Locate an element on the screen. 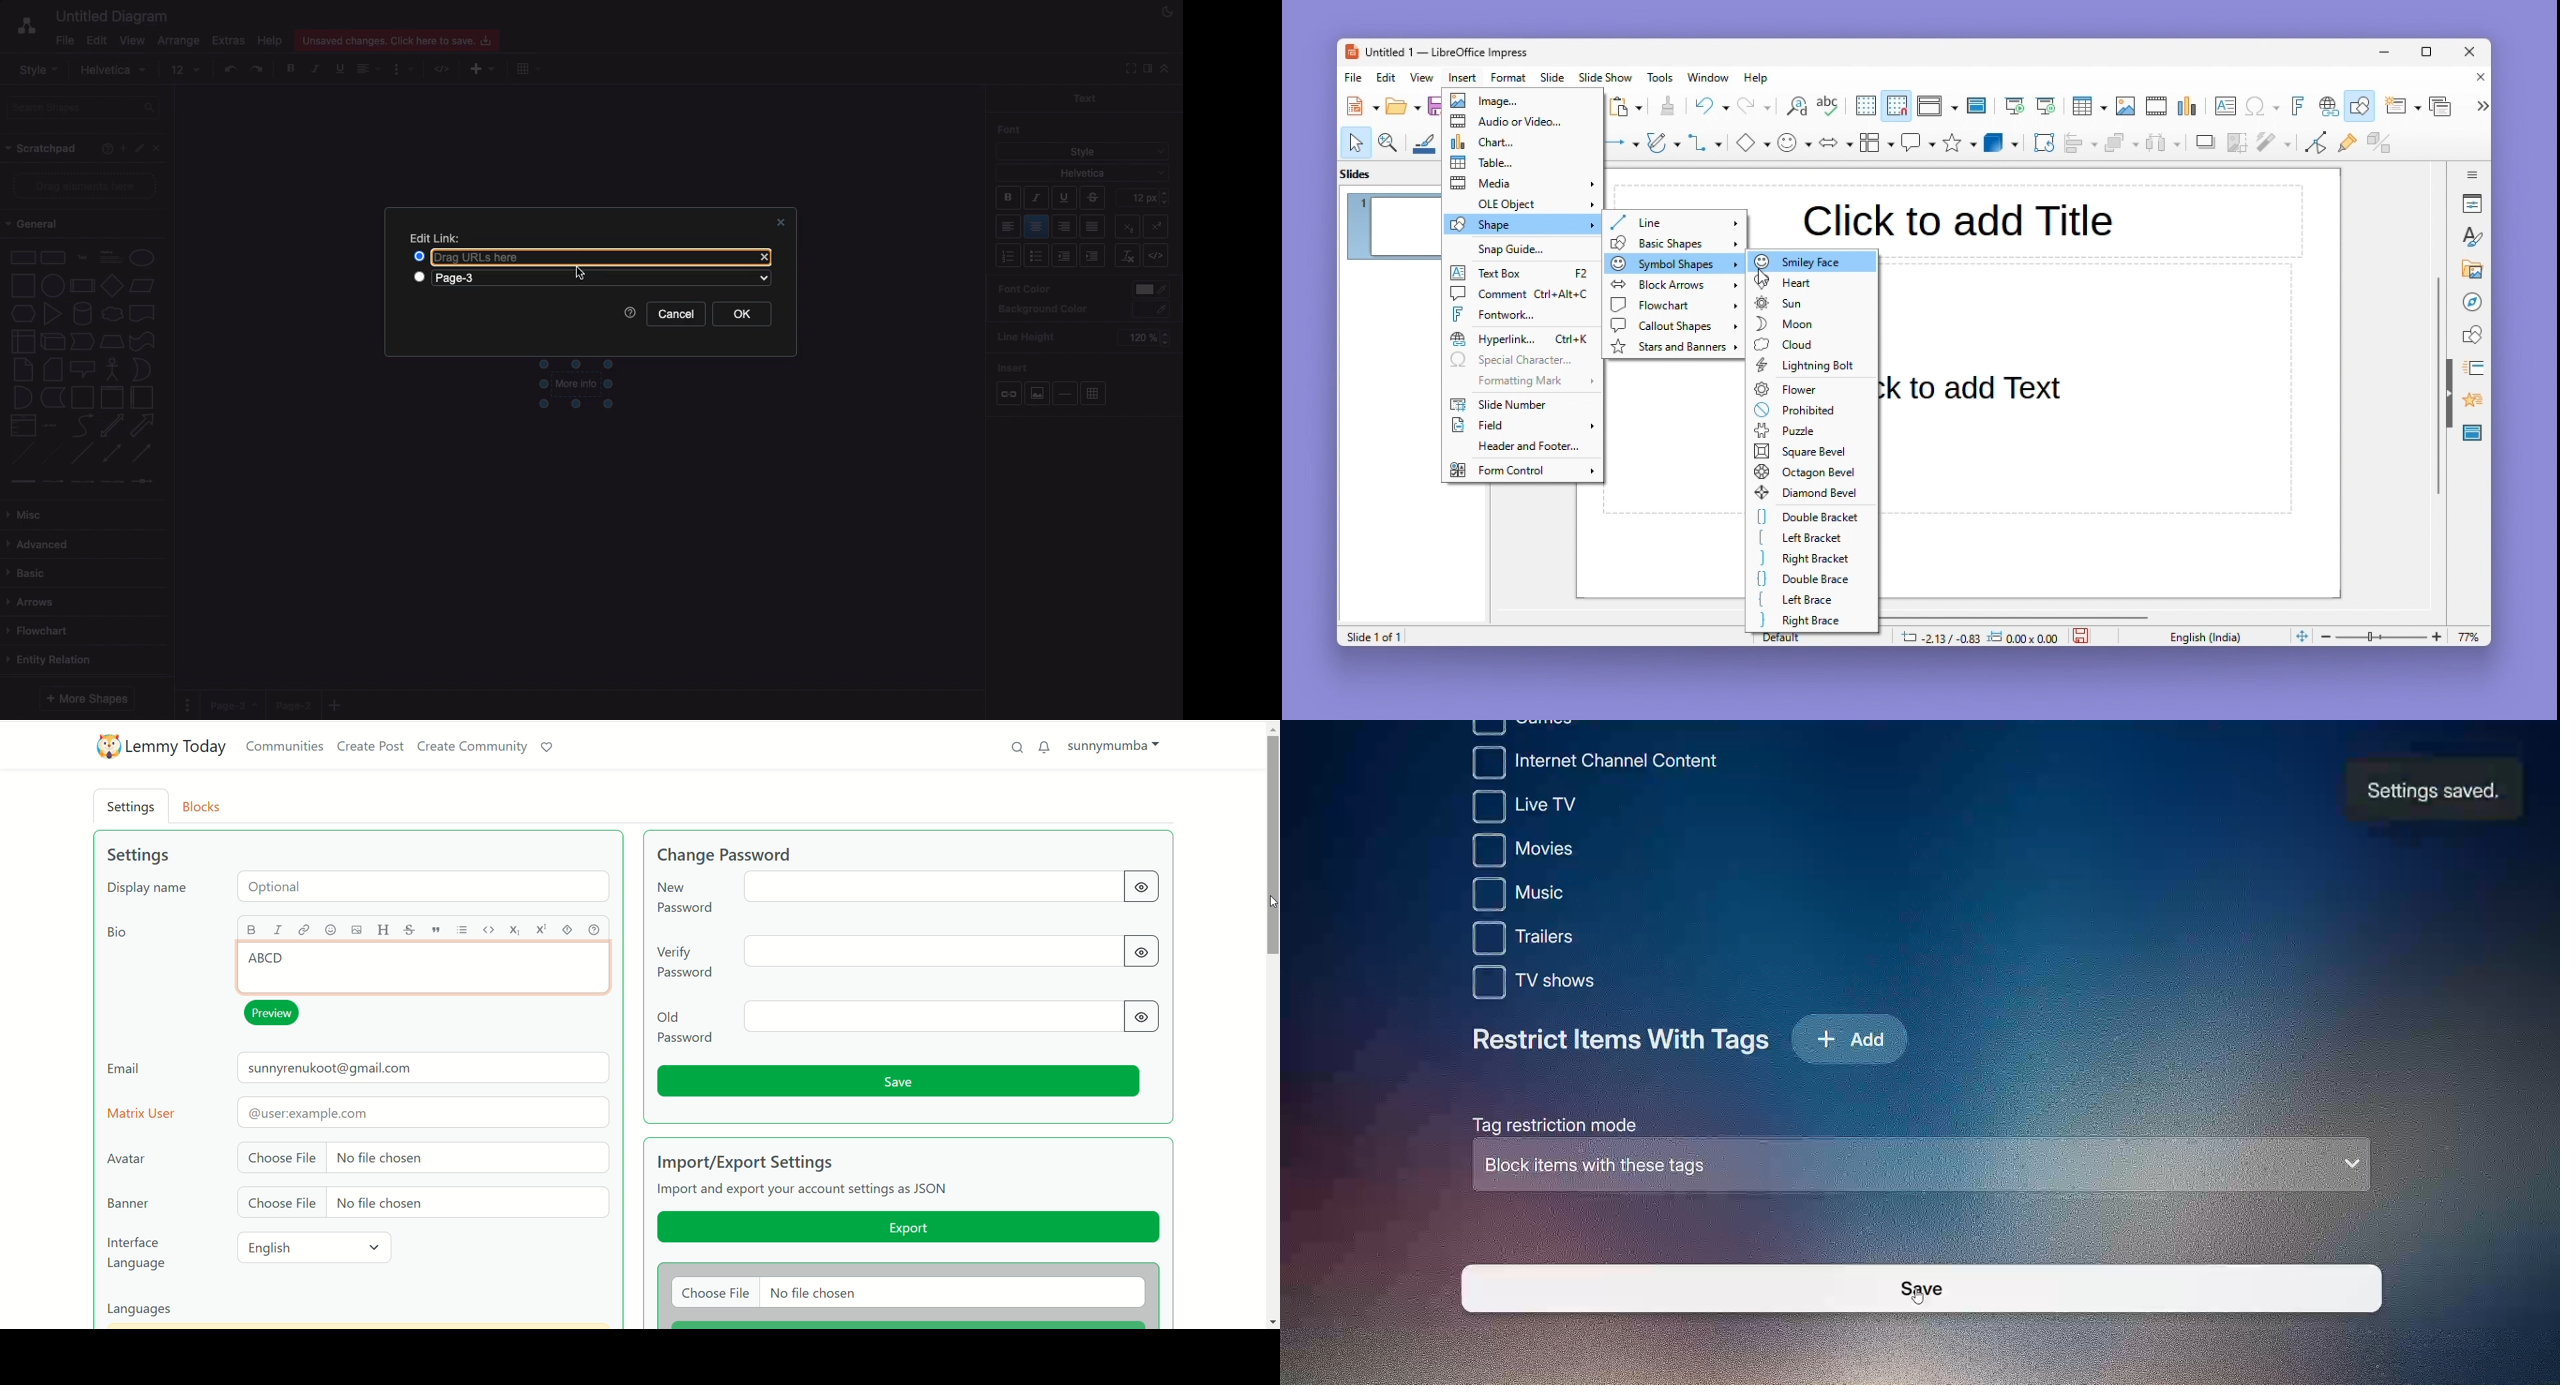  search is located at coordinates (1013, 746).